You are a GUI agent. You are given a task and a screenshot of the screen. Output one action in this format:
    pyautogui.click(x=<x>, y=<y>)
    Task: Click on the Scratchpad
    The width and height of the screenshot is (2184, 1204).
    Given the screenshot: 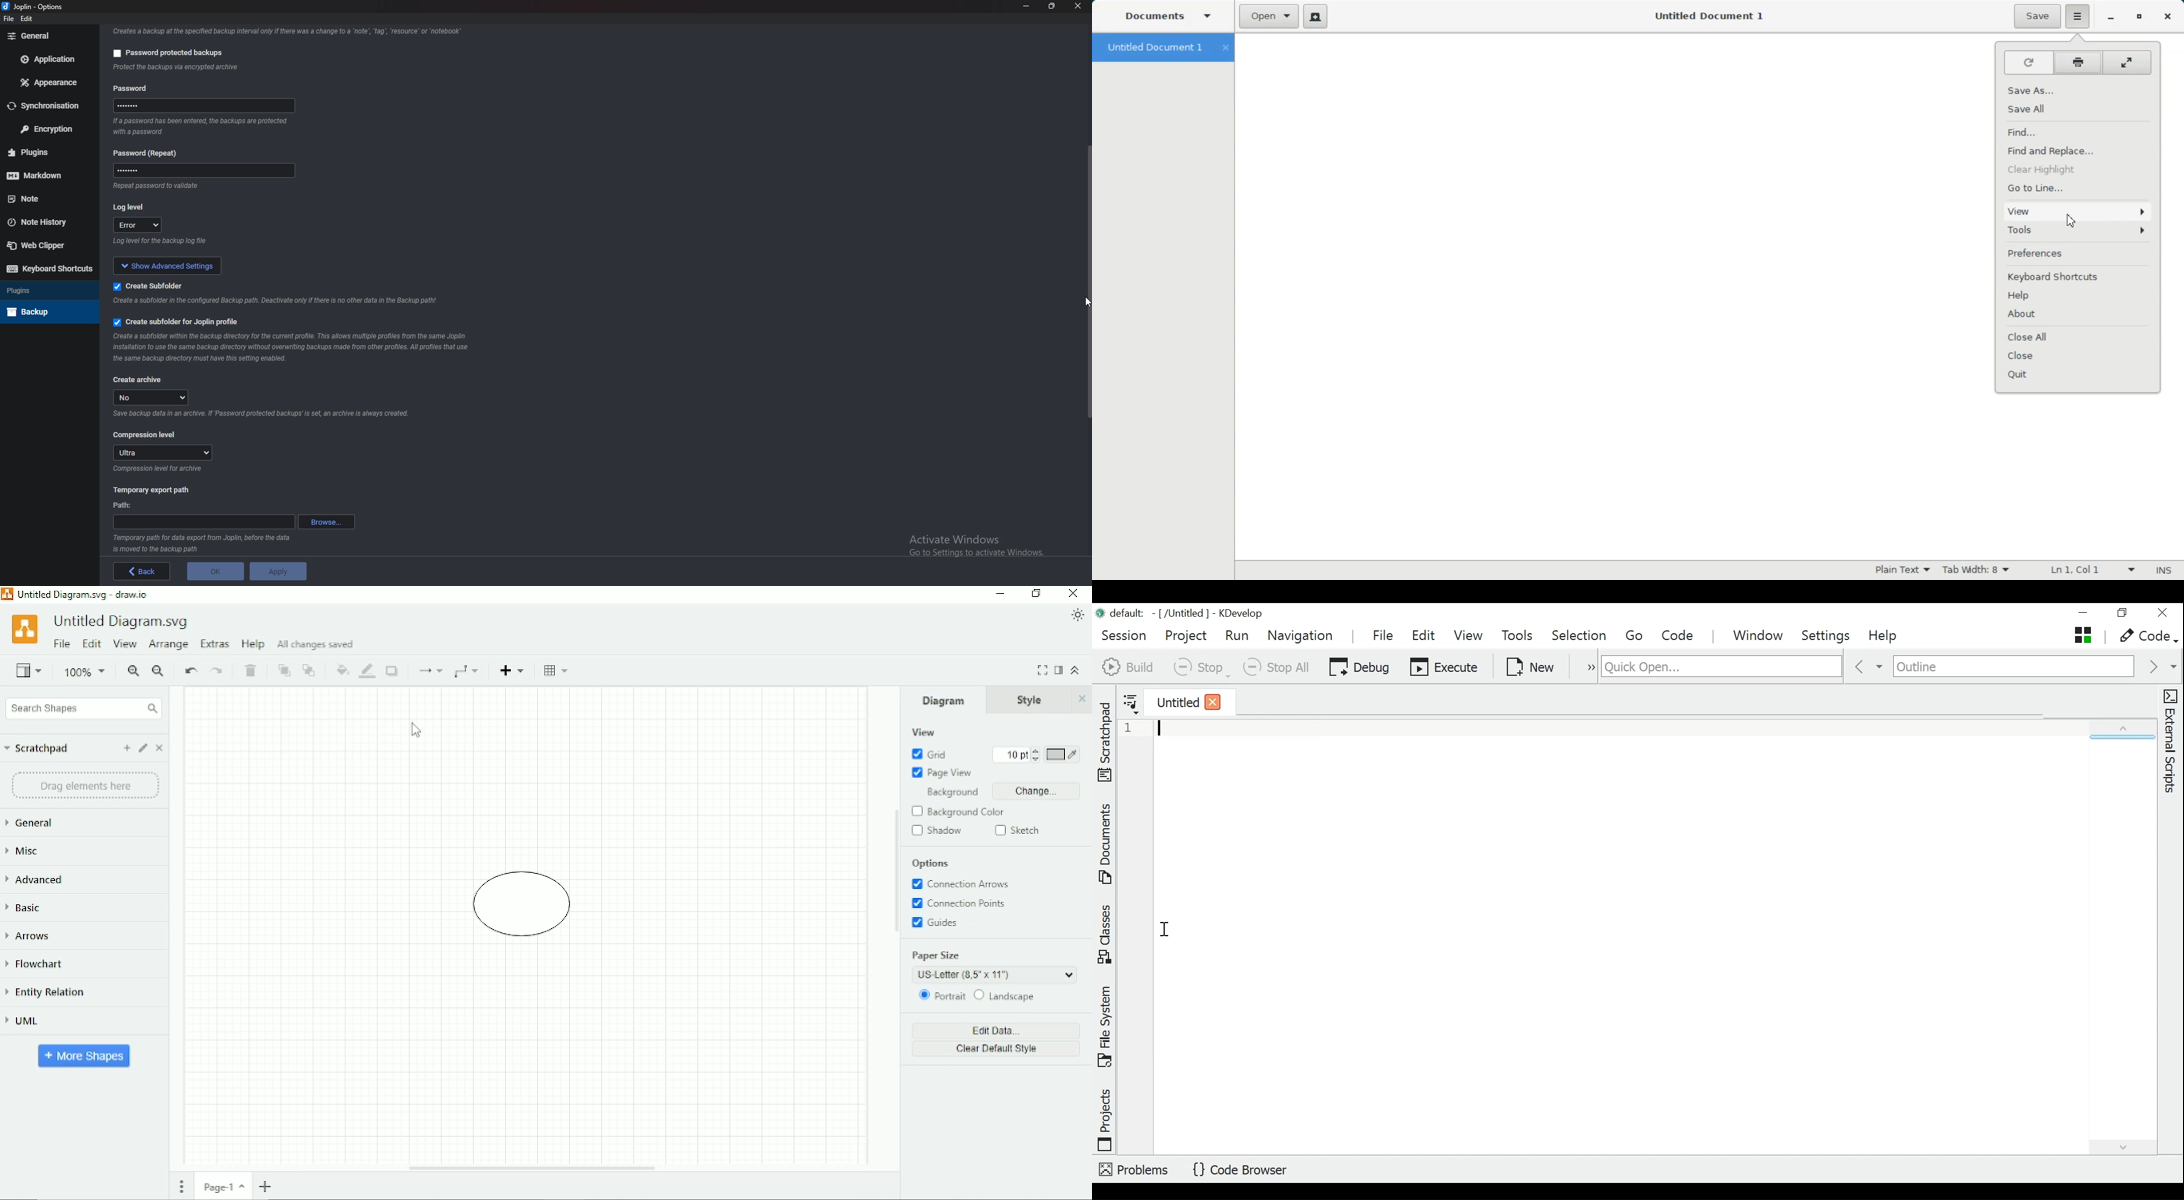 What is the action you would take?
    pyautogui.click(x=36, y=749)
    